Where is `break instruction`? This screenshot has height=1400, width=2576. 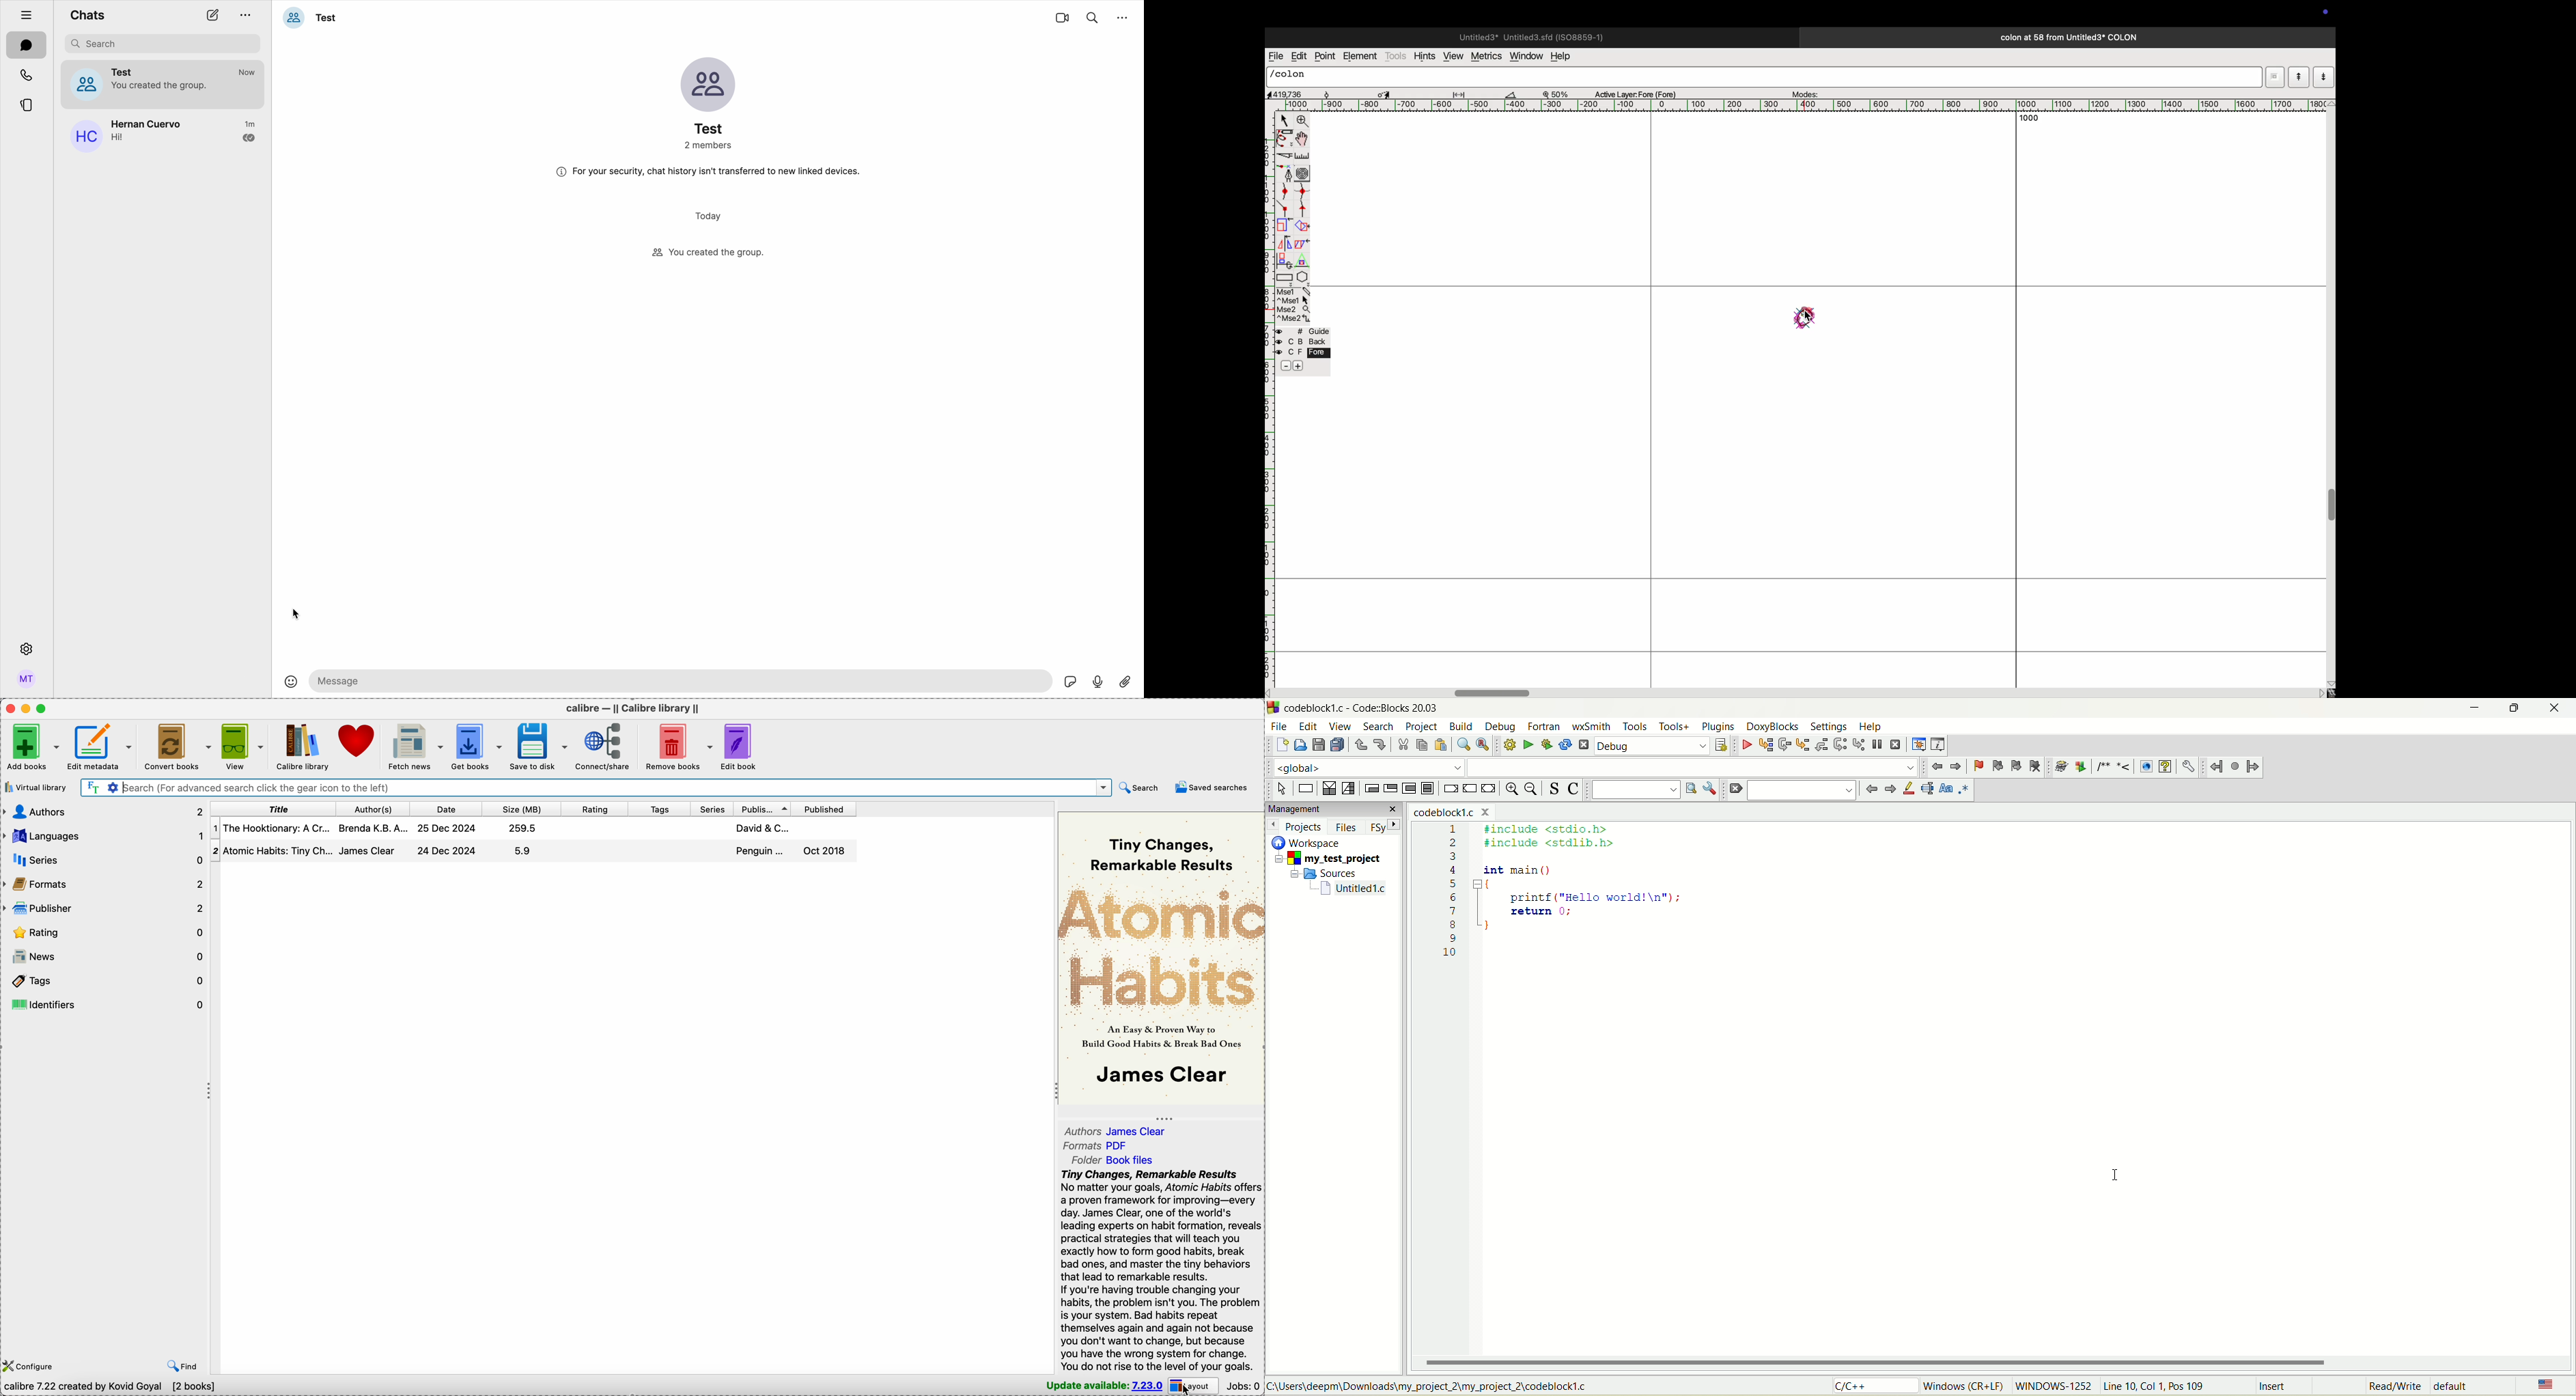
break instruction is located at coordinates (1449, 790).